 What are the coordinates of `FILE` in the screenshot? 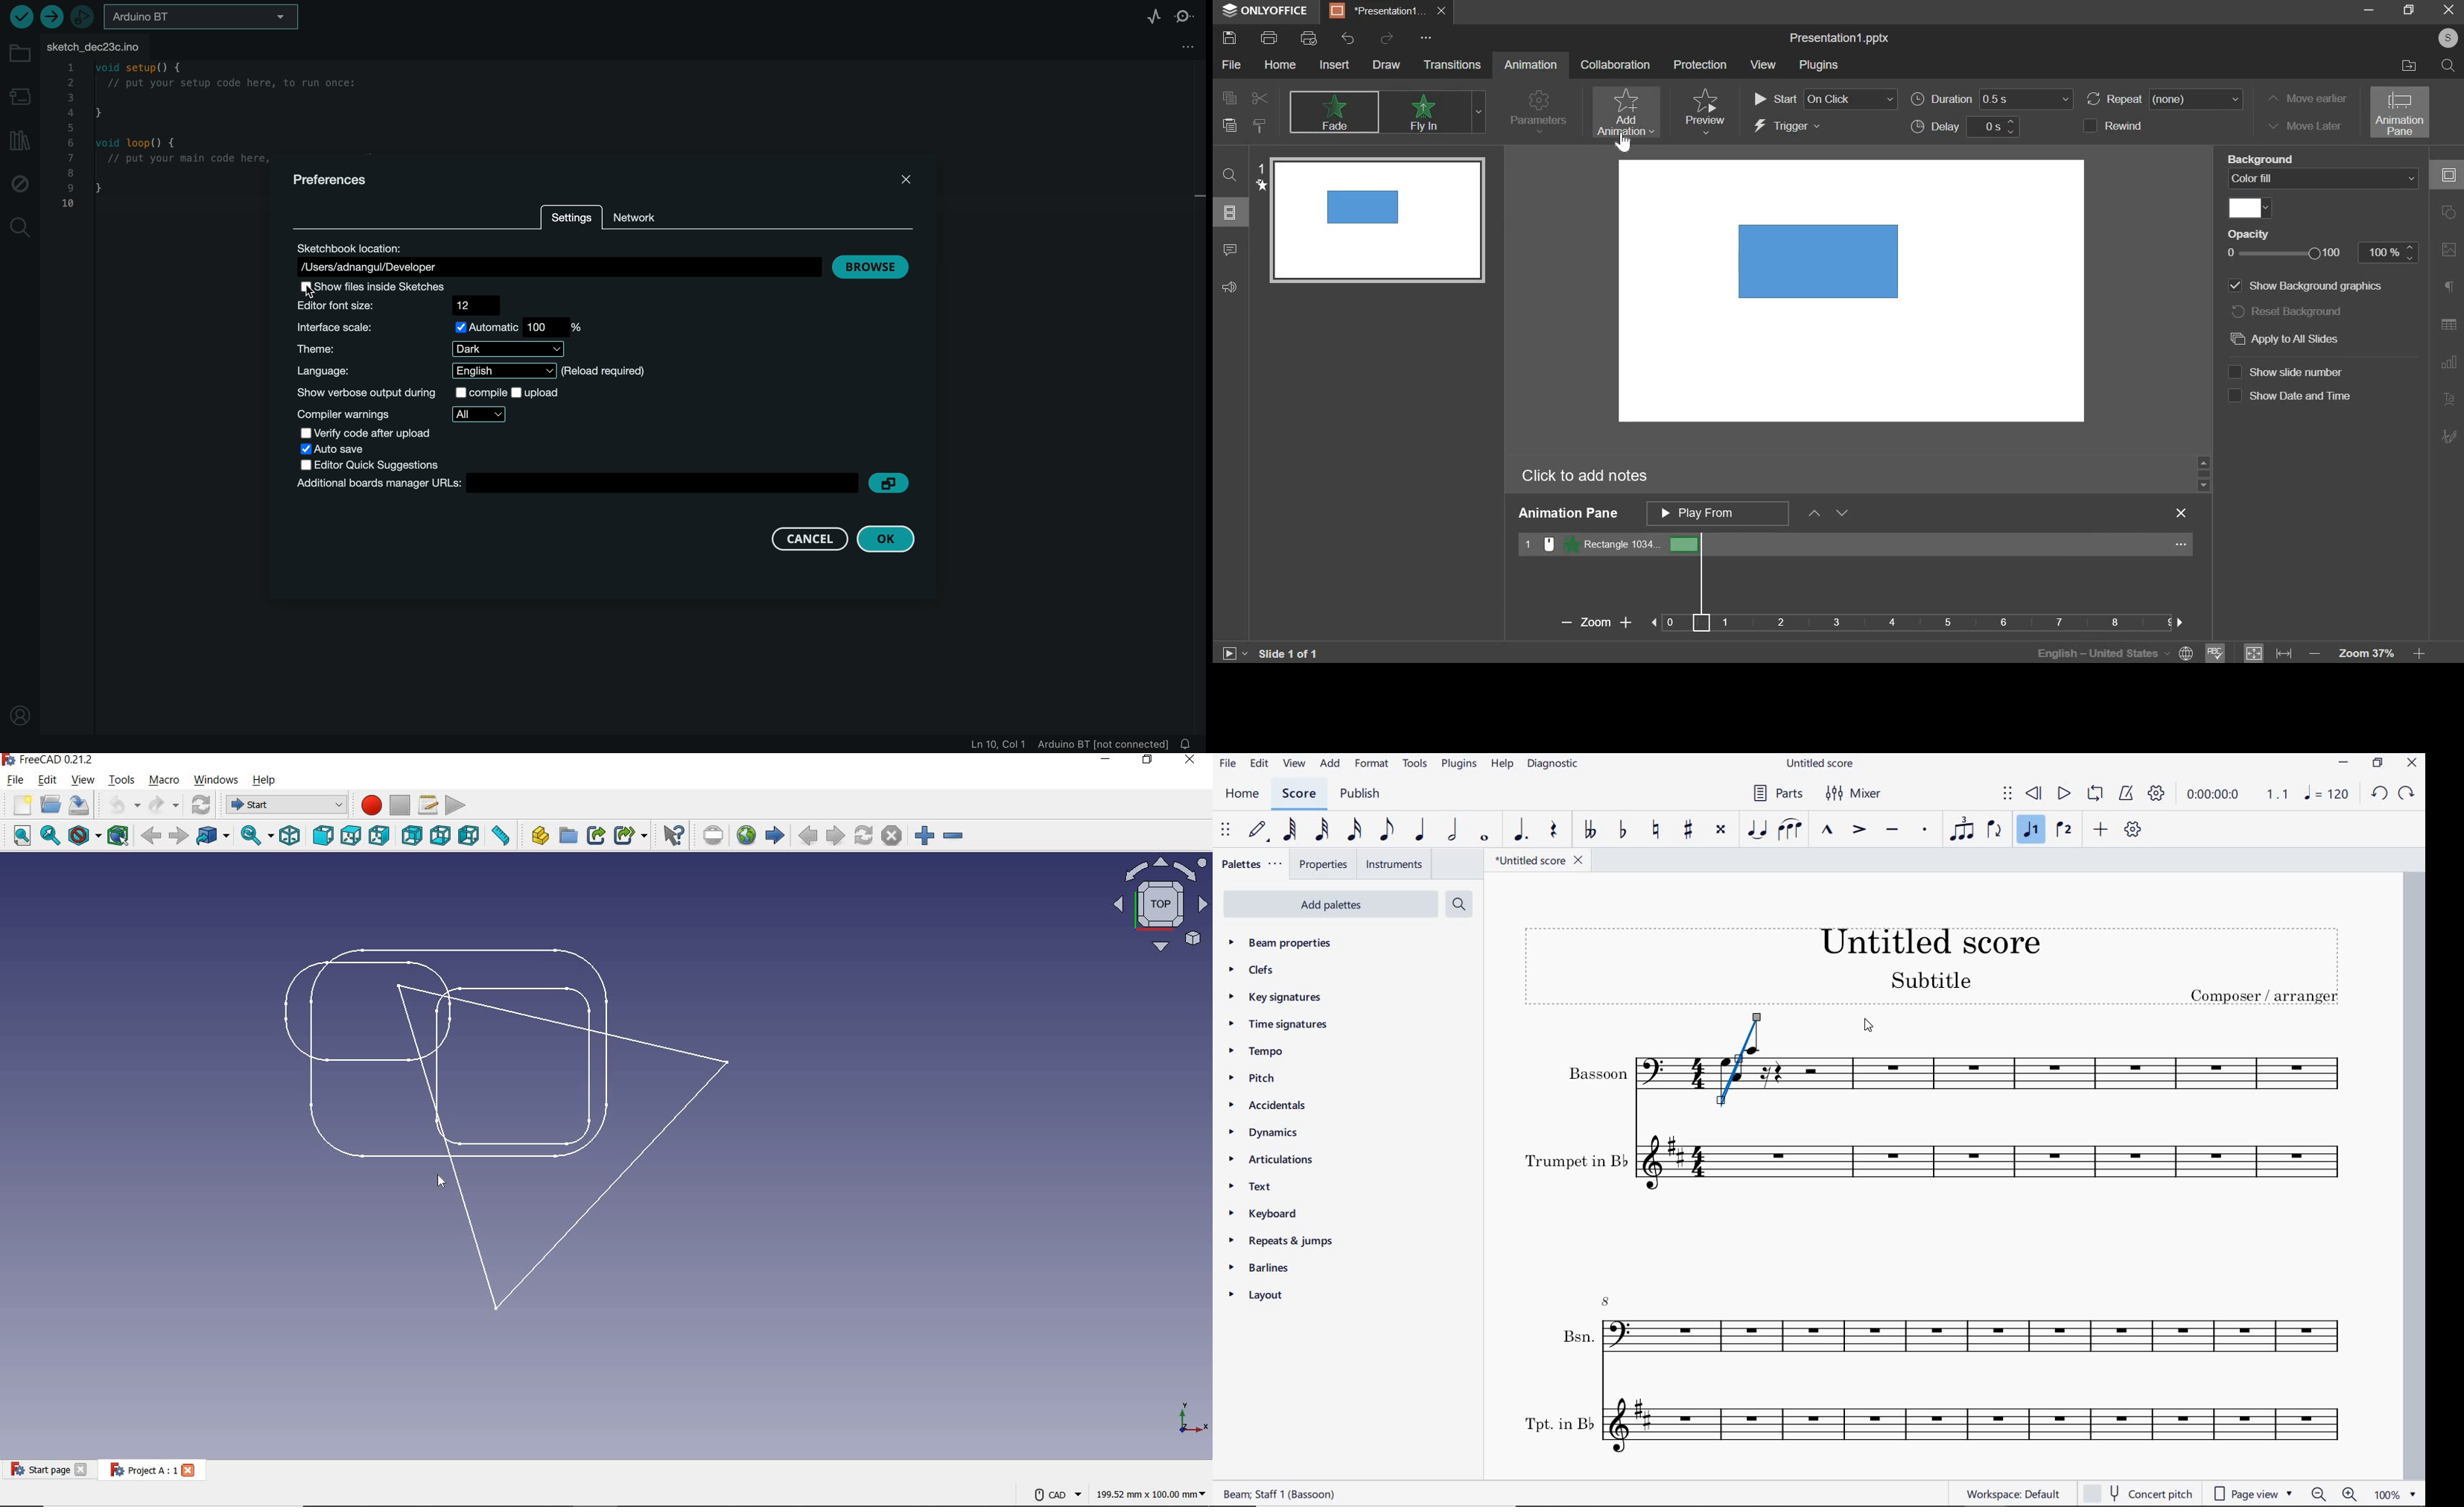 It's located at (16, 780).